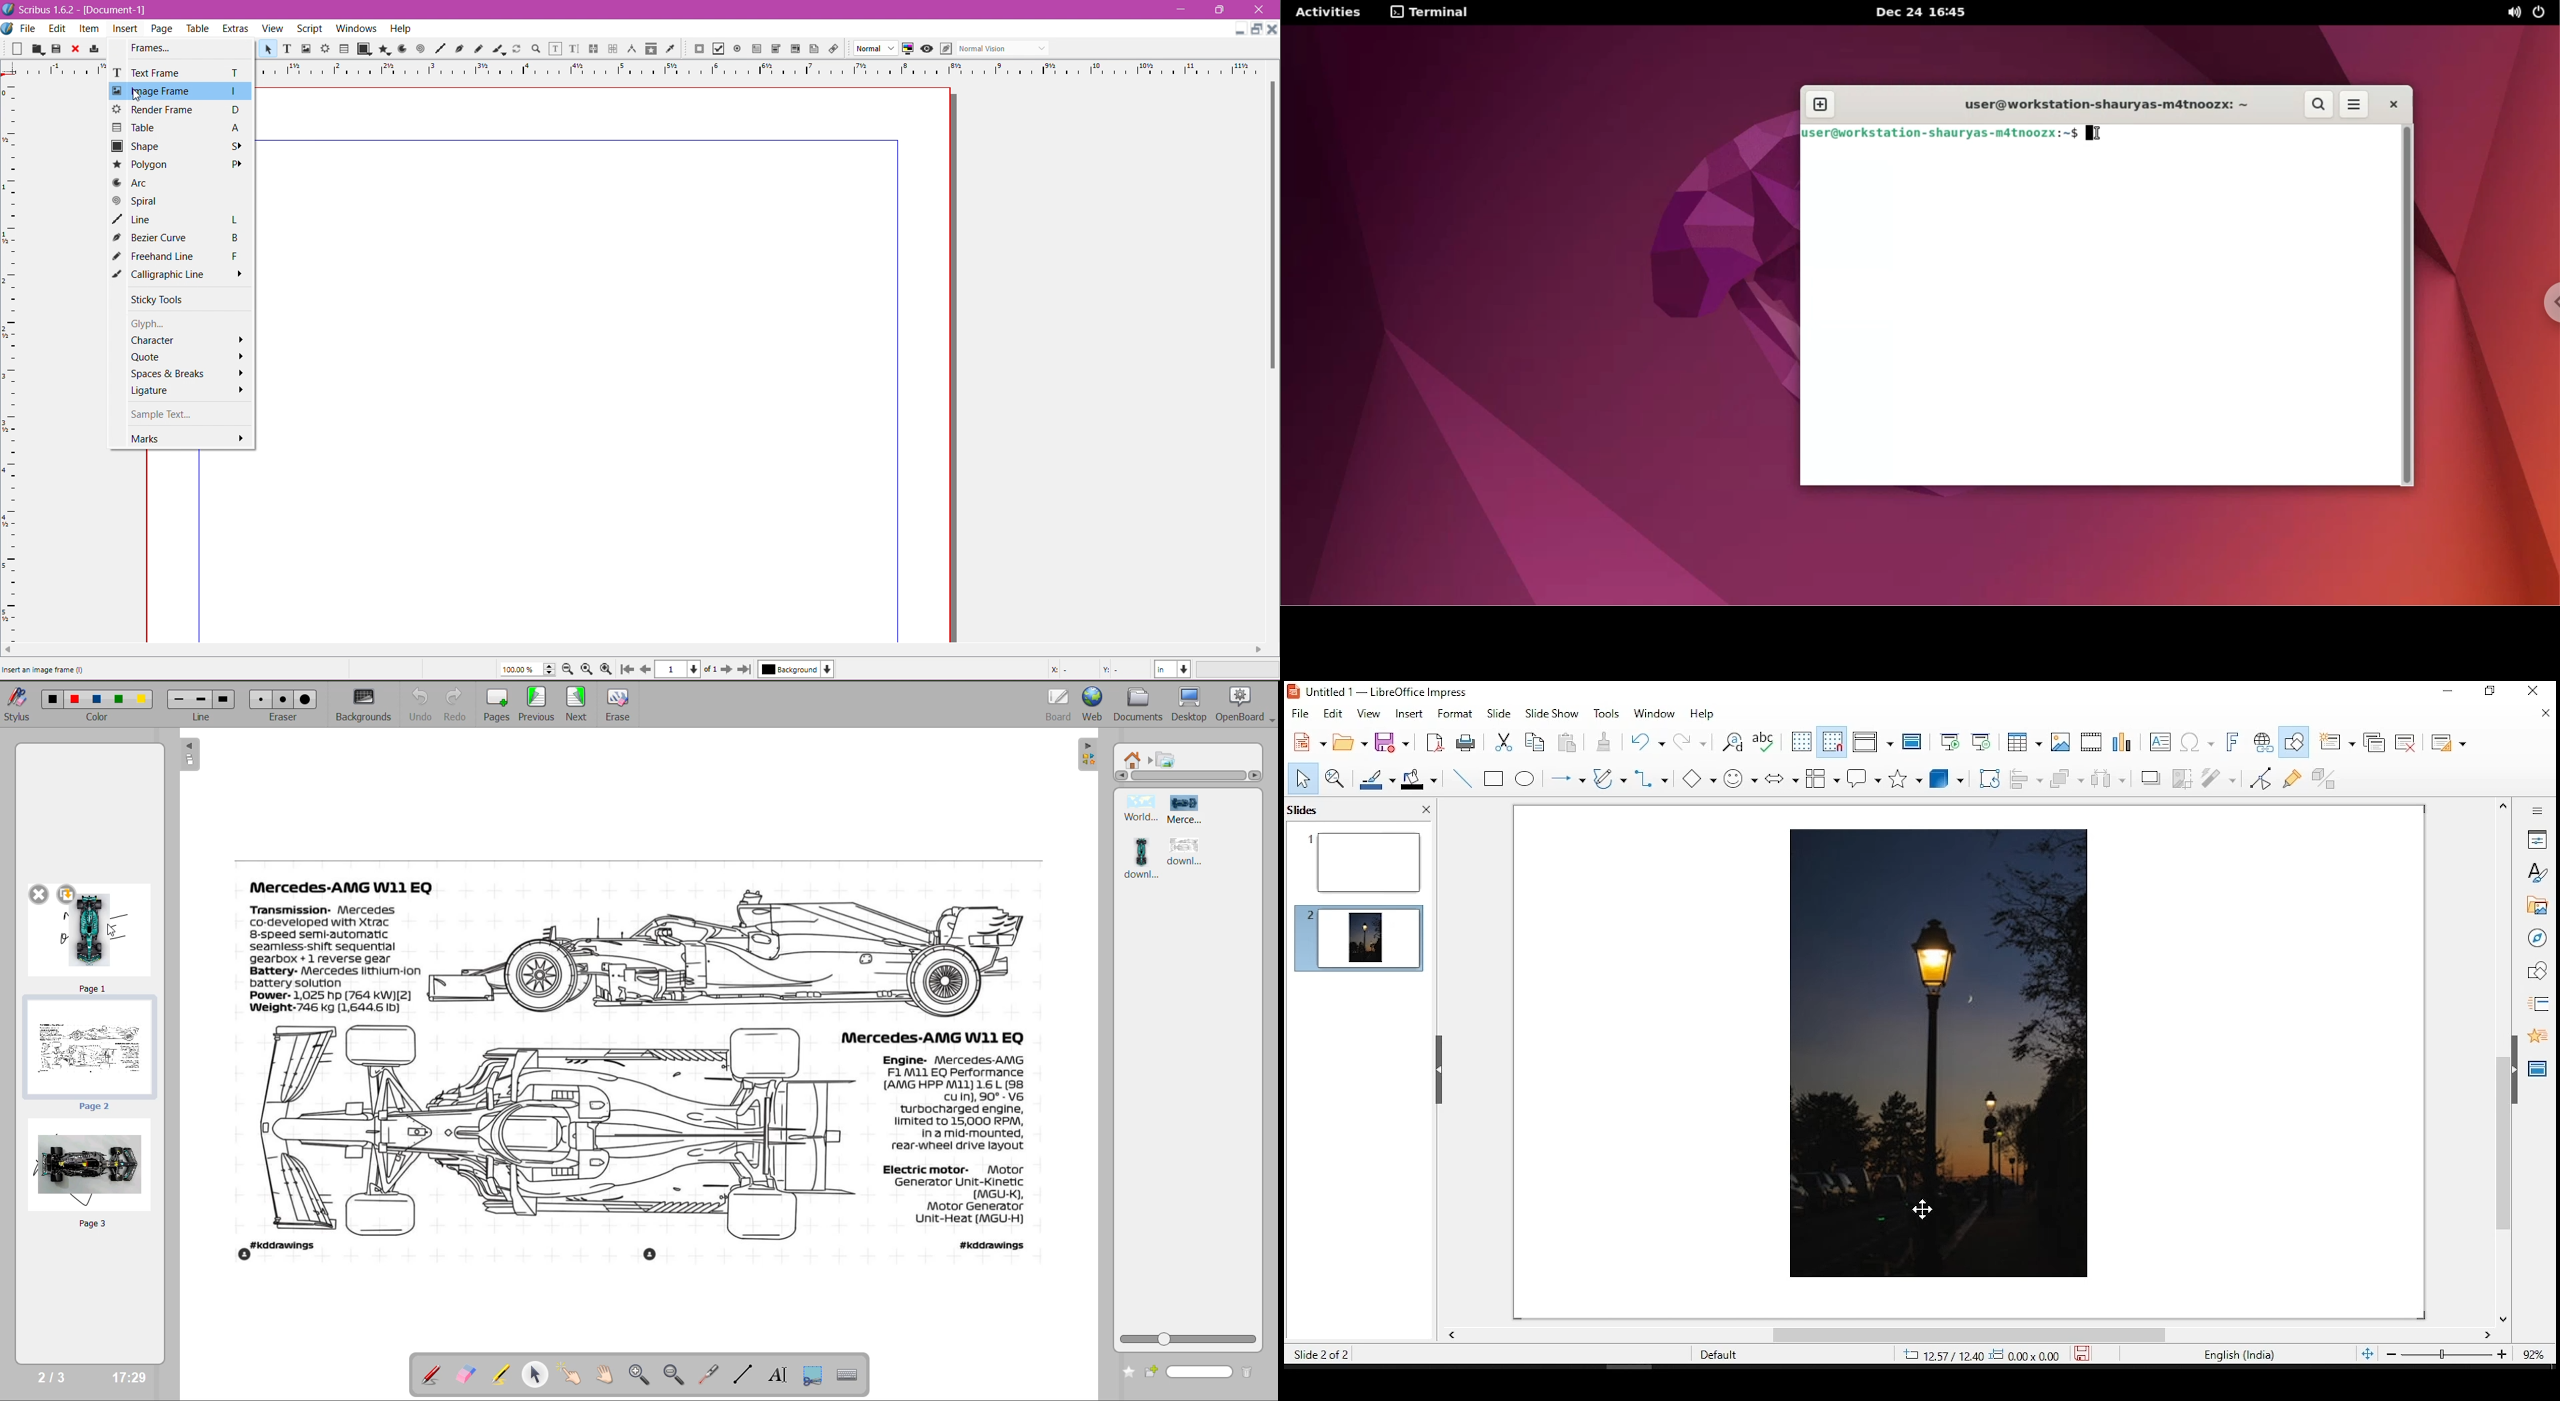  I want to click on navigator, so click(2537, 938).